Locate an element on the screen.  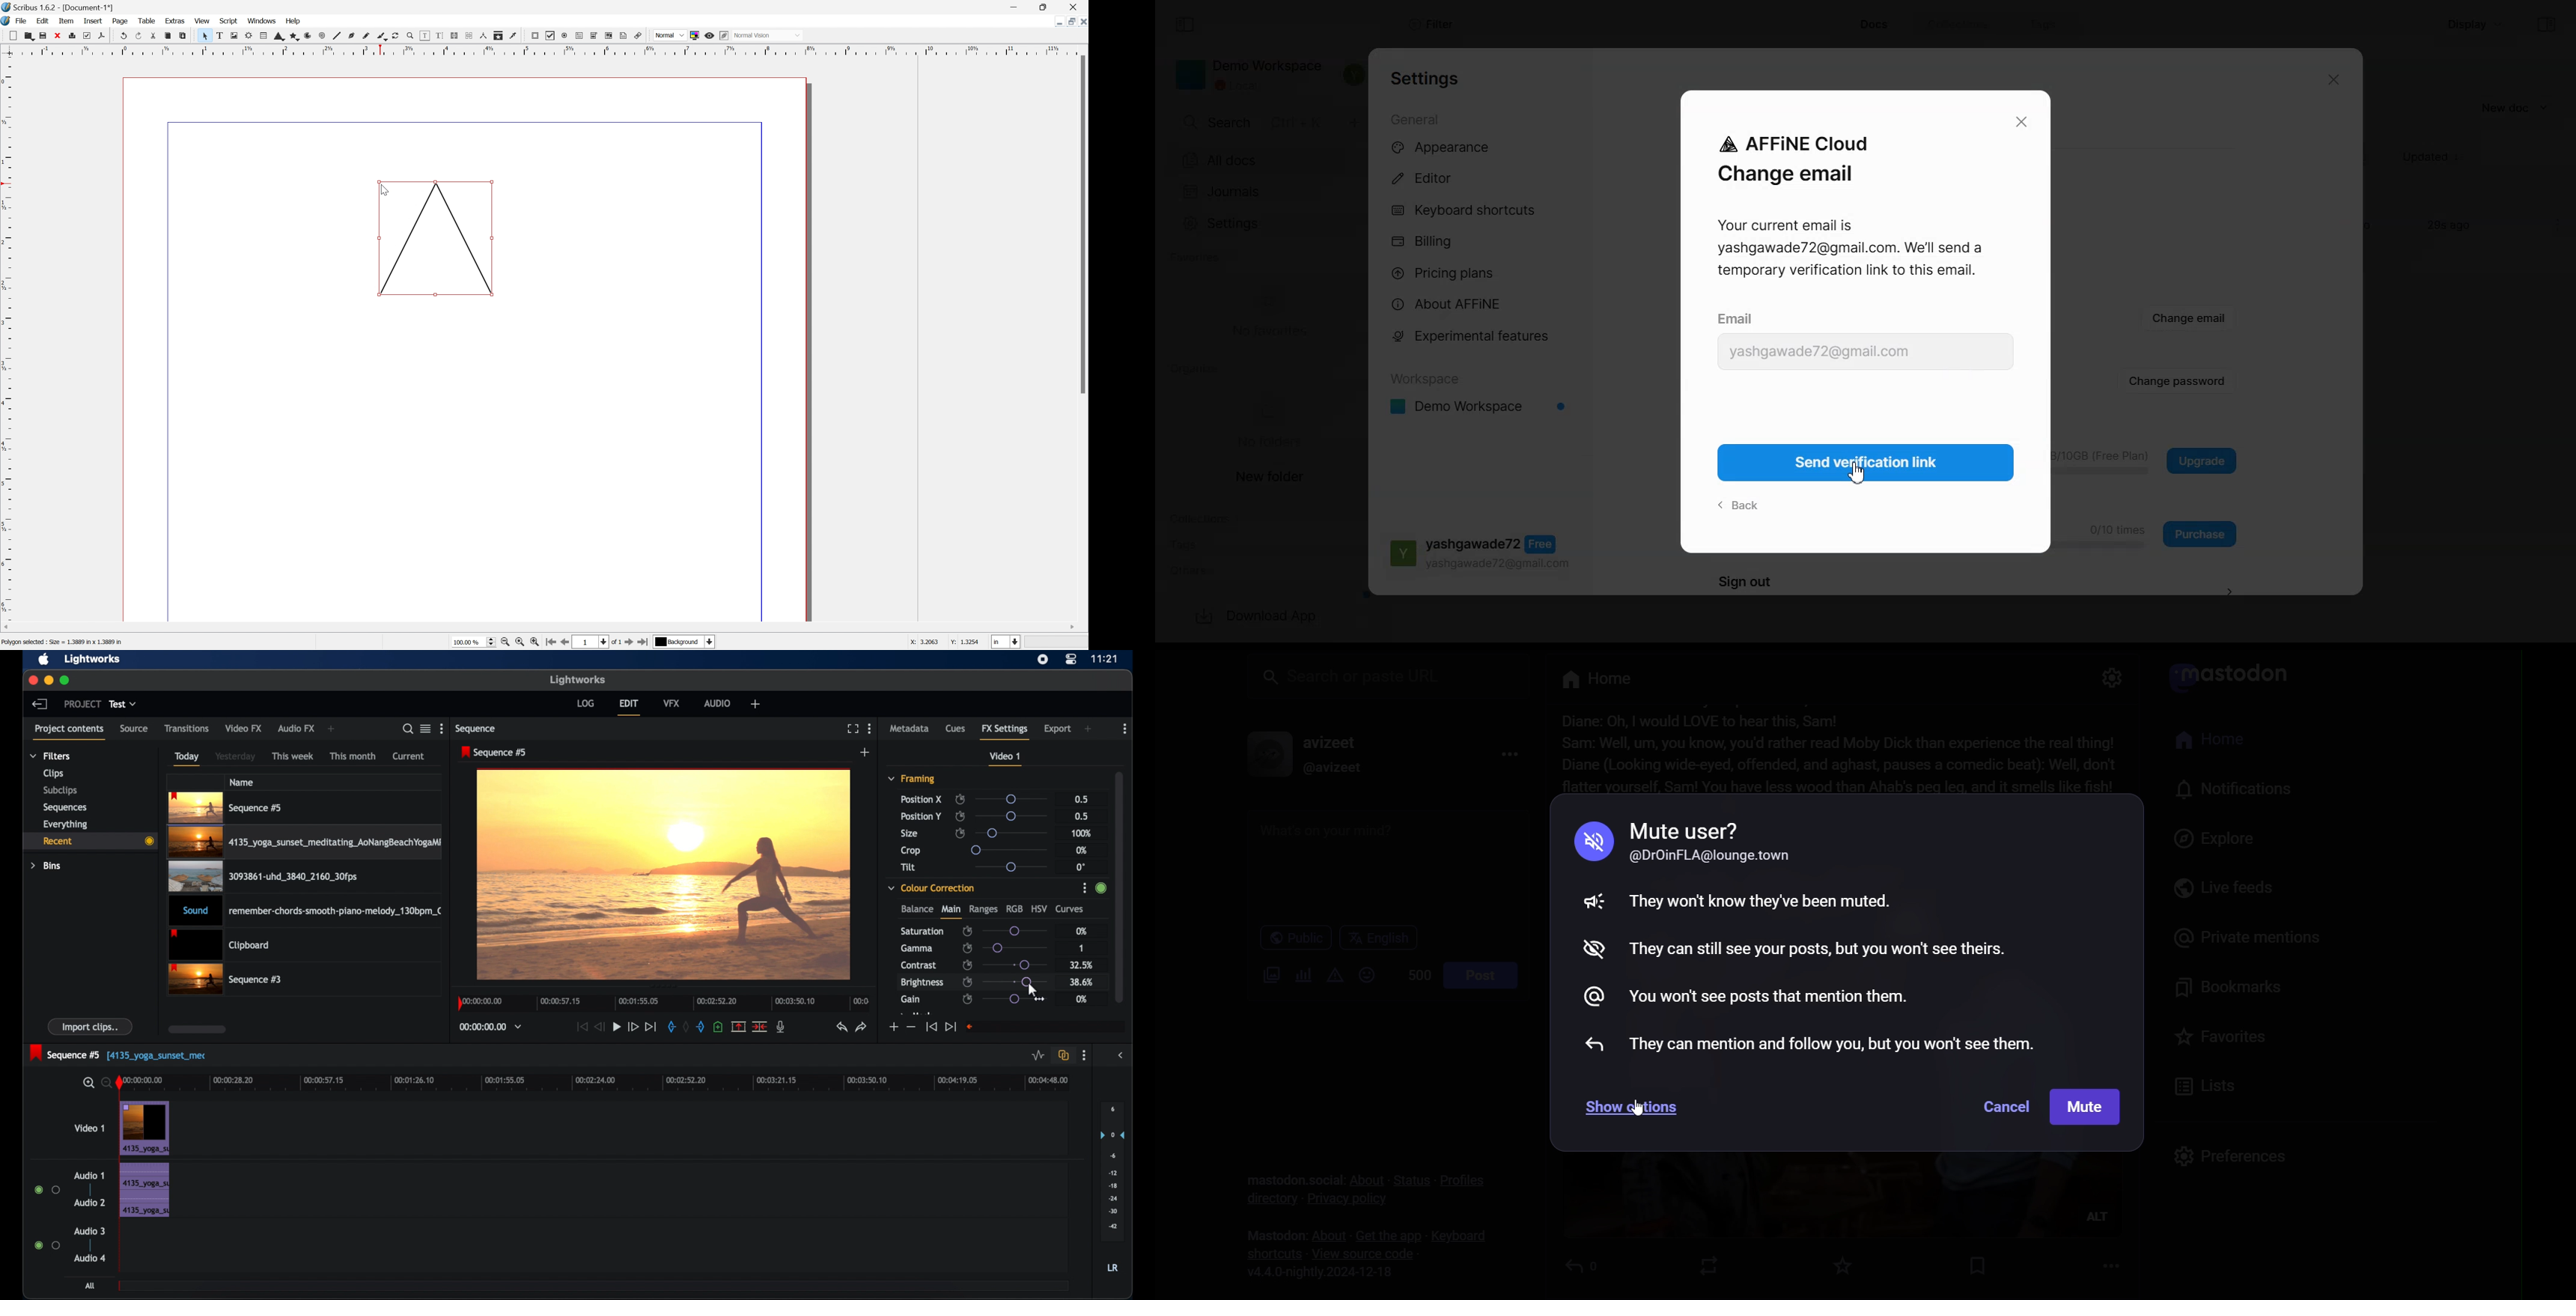
audio 1 is located at coordinates (88, 1175).